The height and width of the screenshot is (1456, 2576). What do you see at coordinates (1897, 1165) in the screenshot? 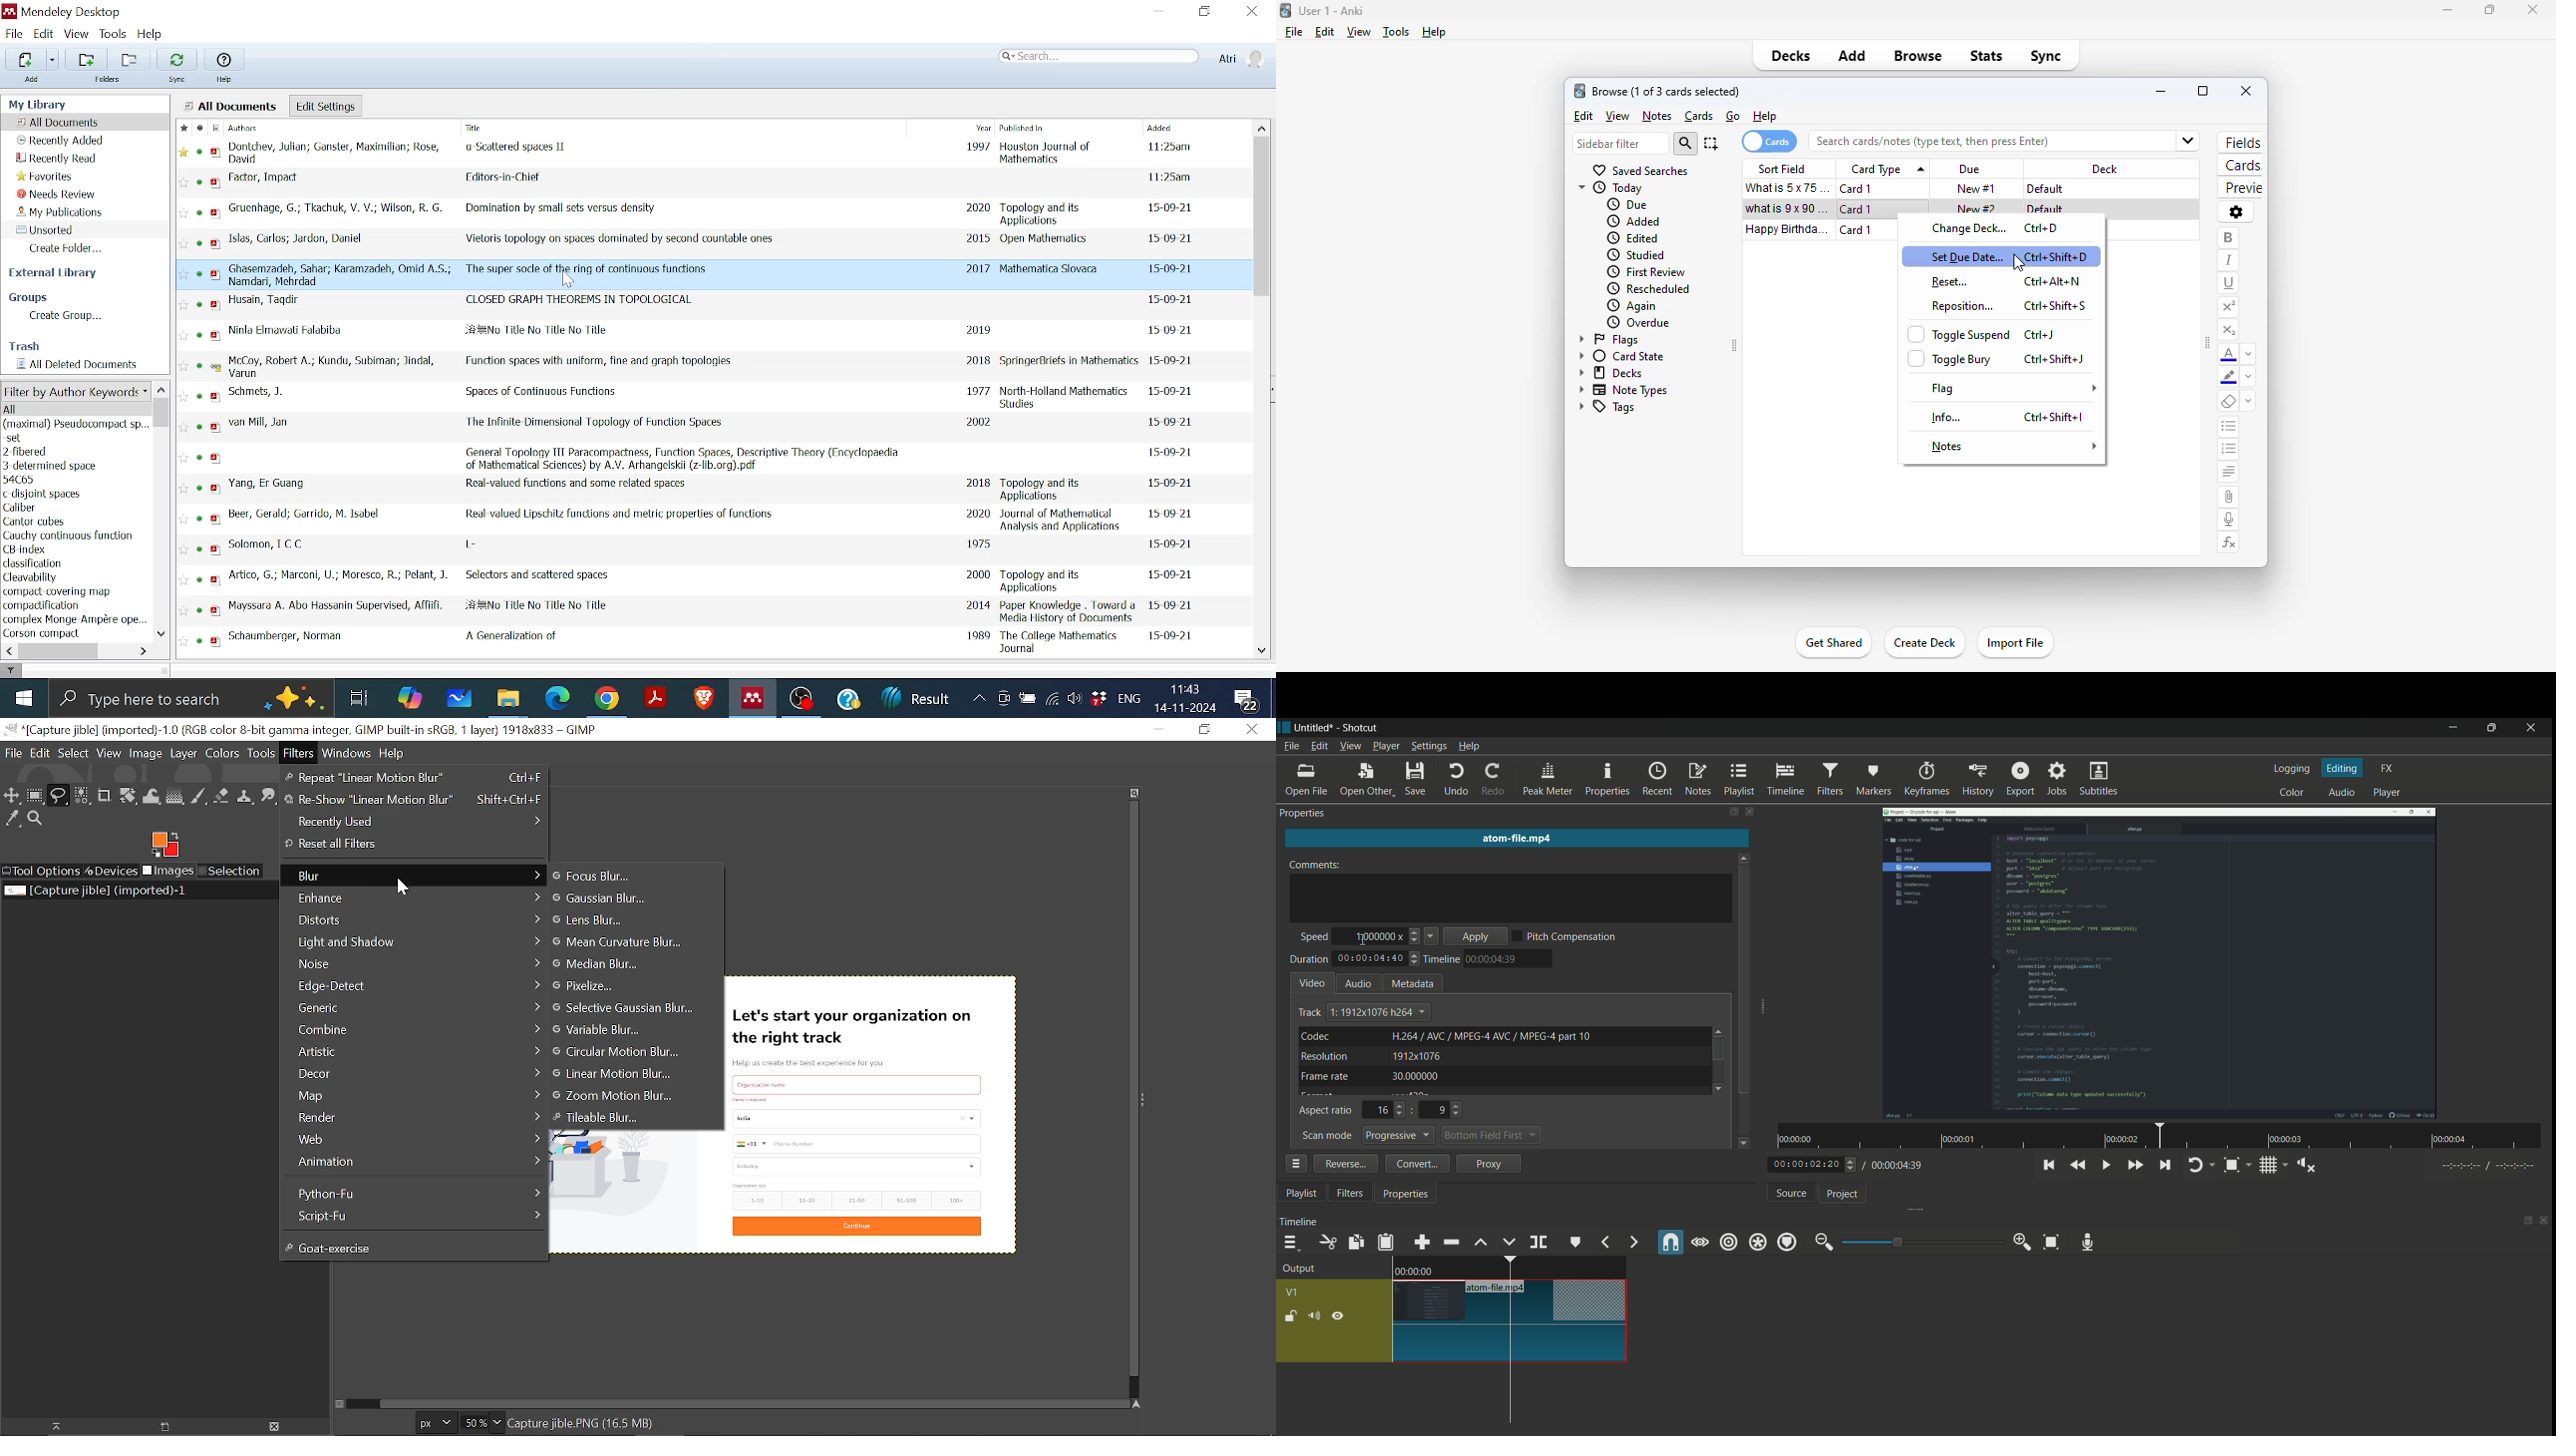
I see `total time` at bounding box center [1897, 1165].